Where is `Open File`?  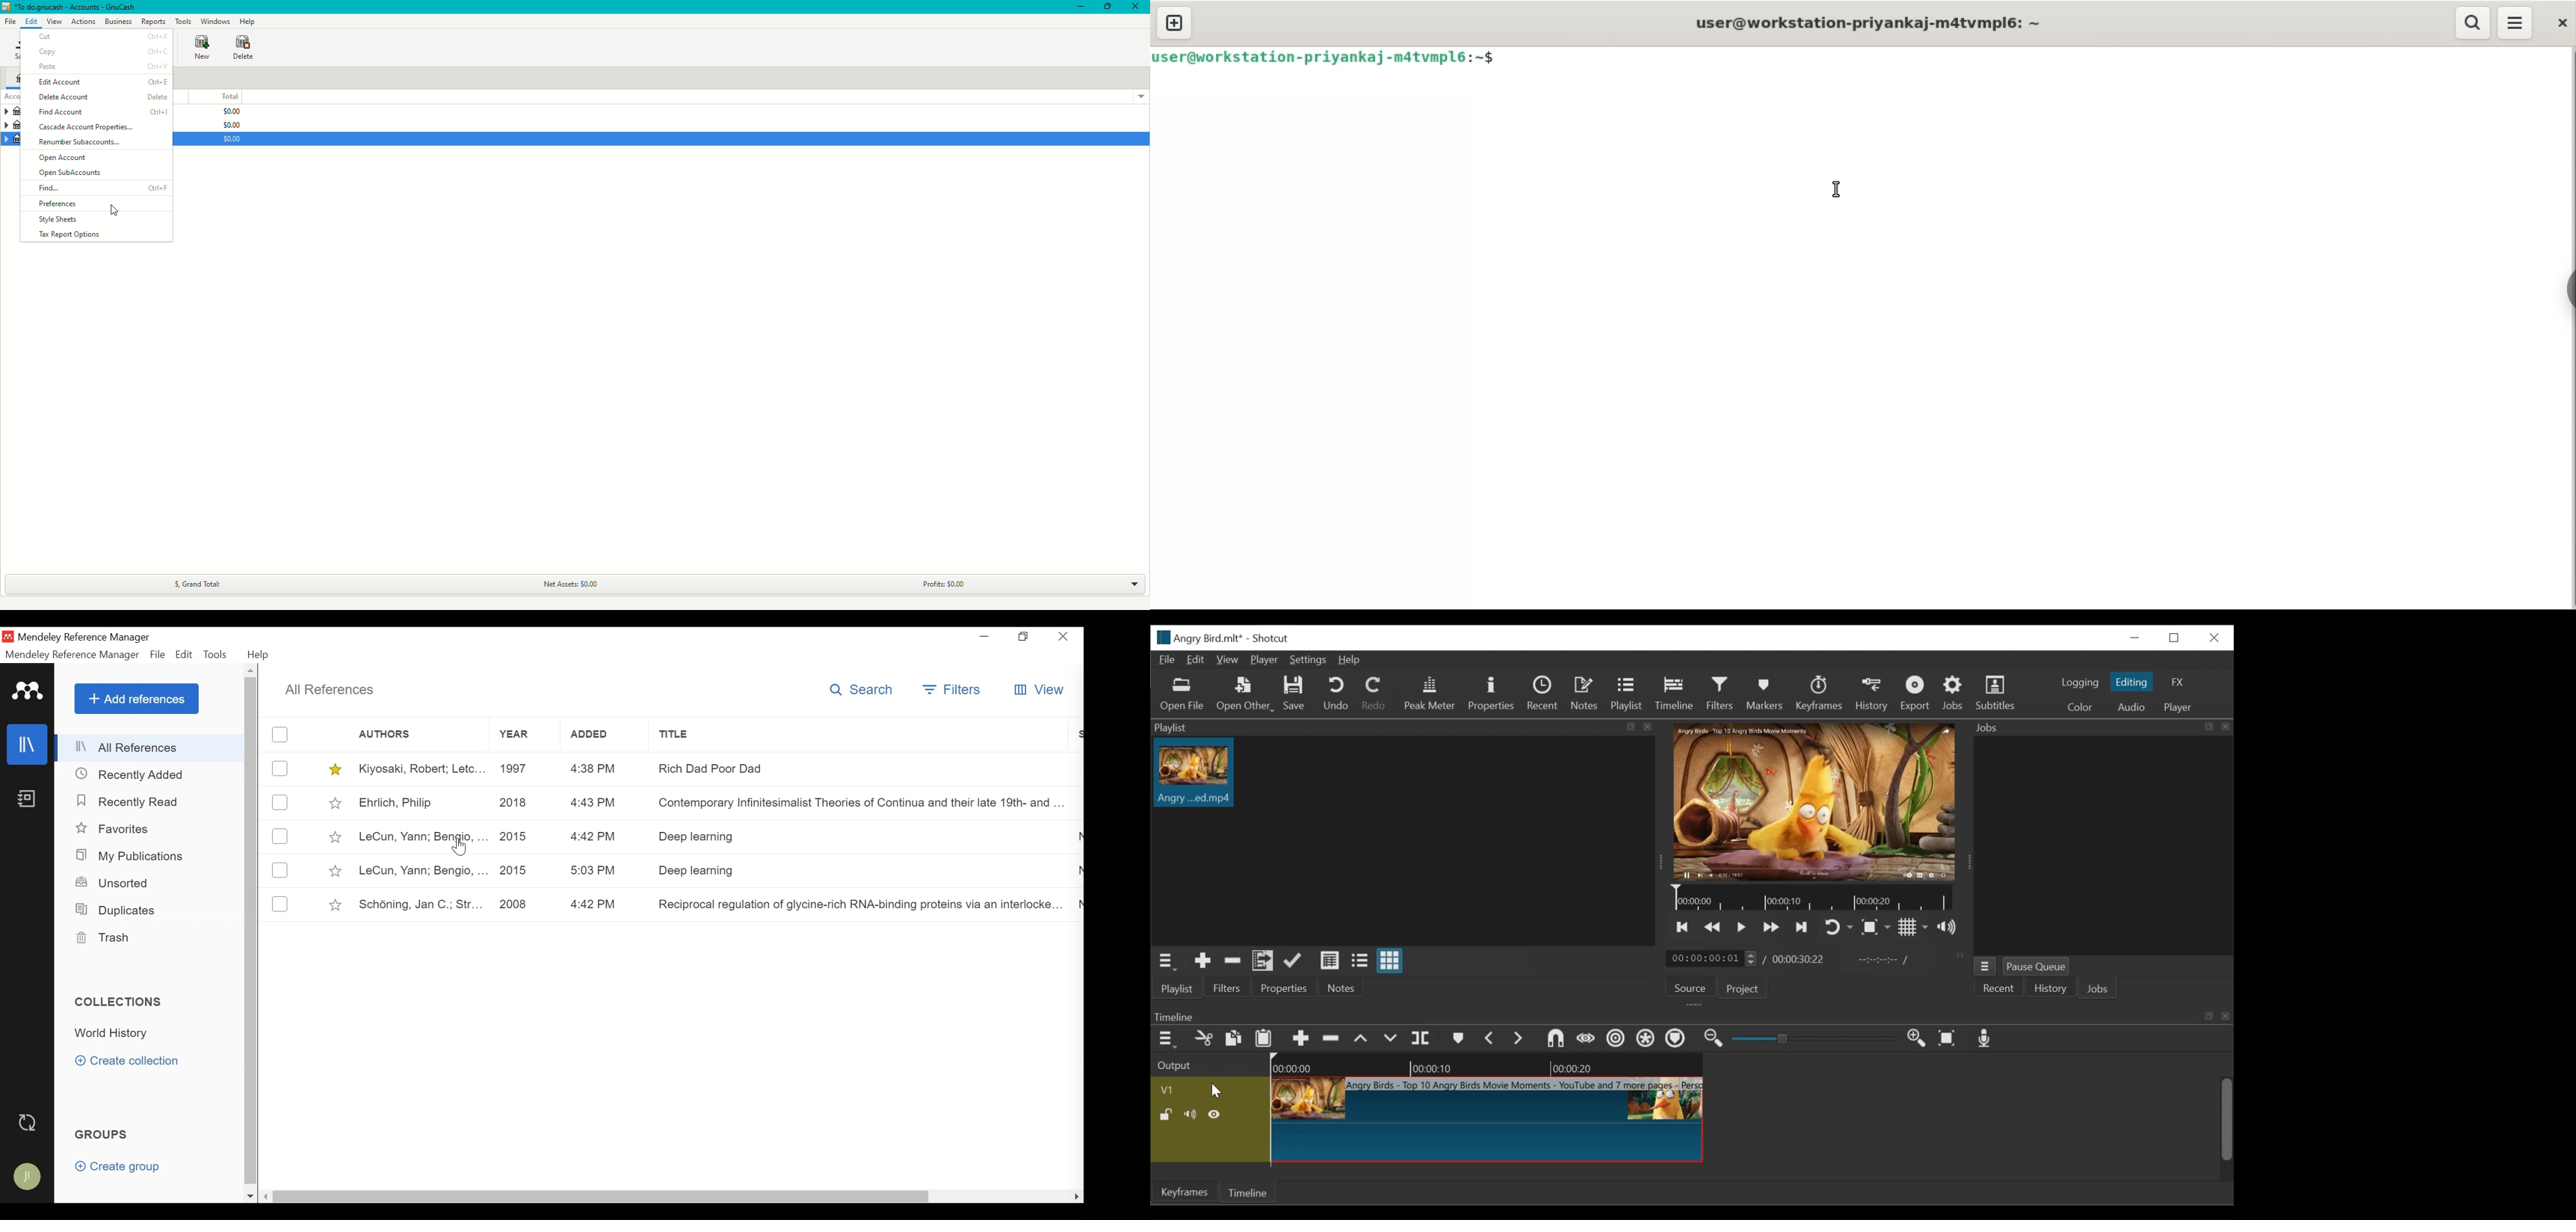
Open File is located at coordinates (1185, 695).